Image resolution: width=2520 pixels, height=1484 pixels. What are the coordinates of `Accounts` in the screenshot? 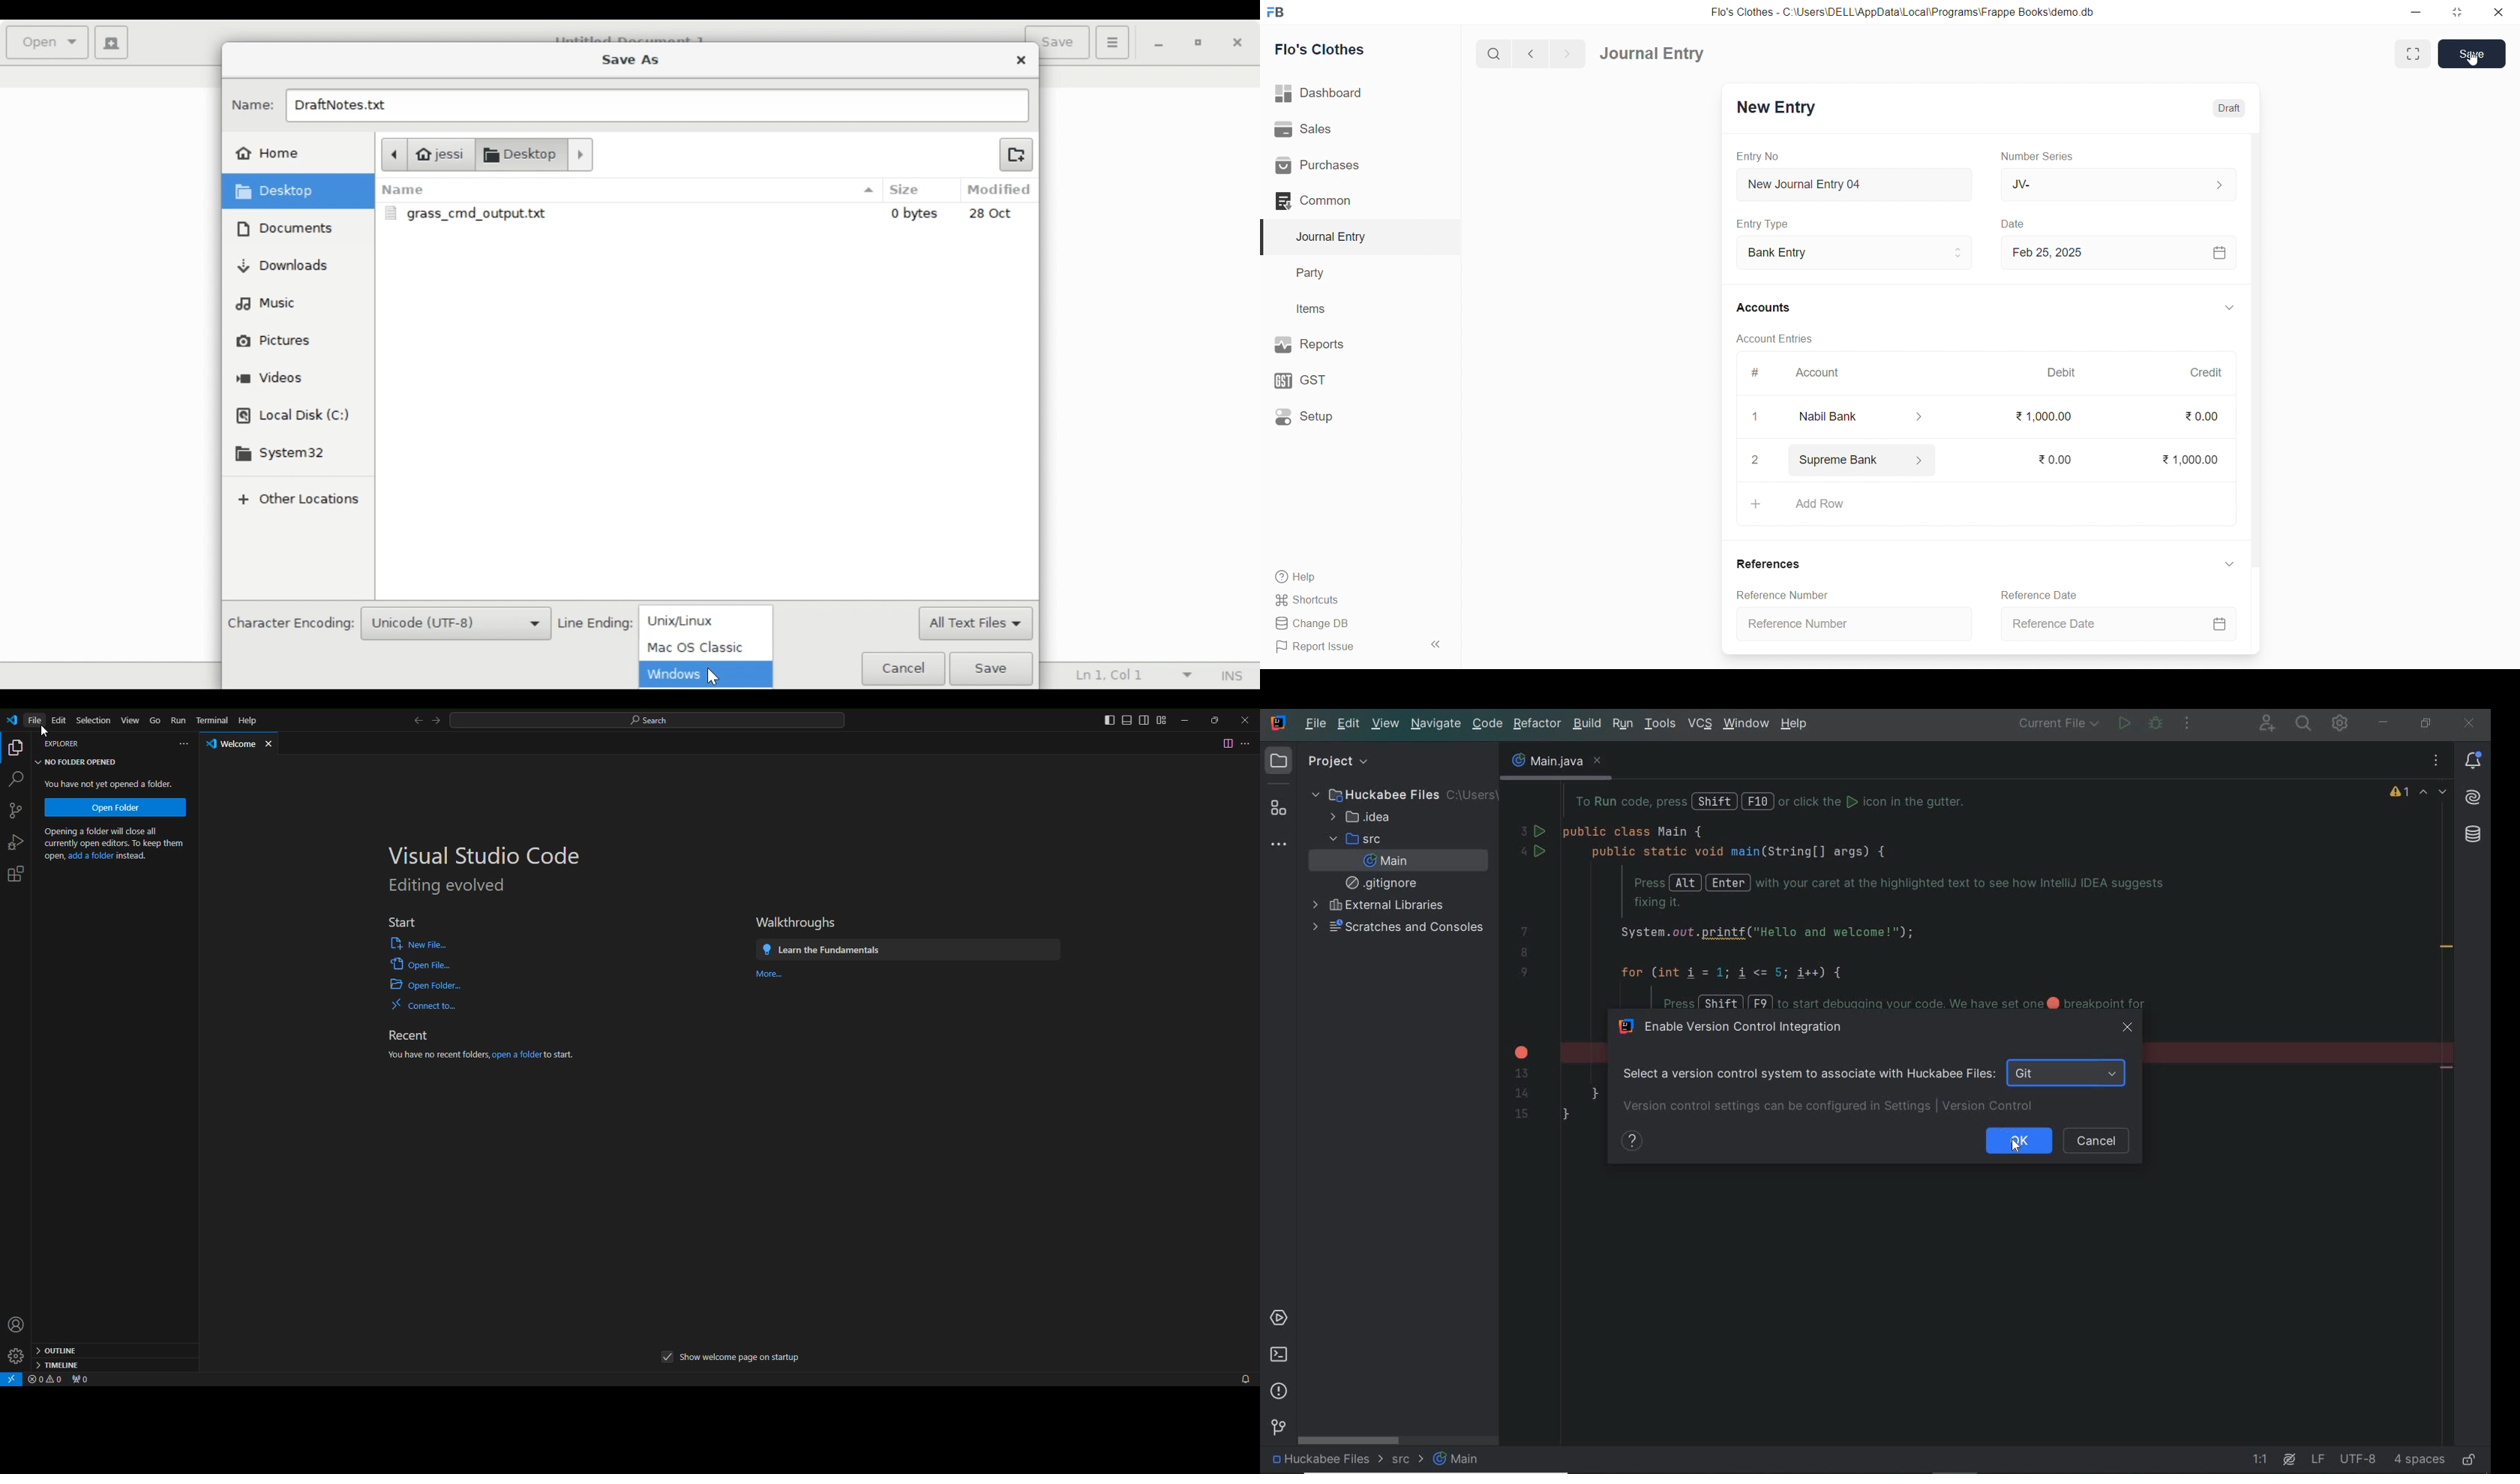 It's located at (1772, 307).